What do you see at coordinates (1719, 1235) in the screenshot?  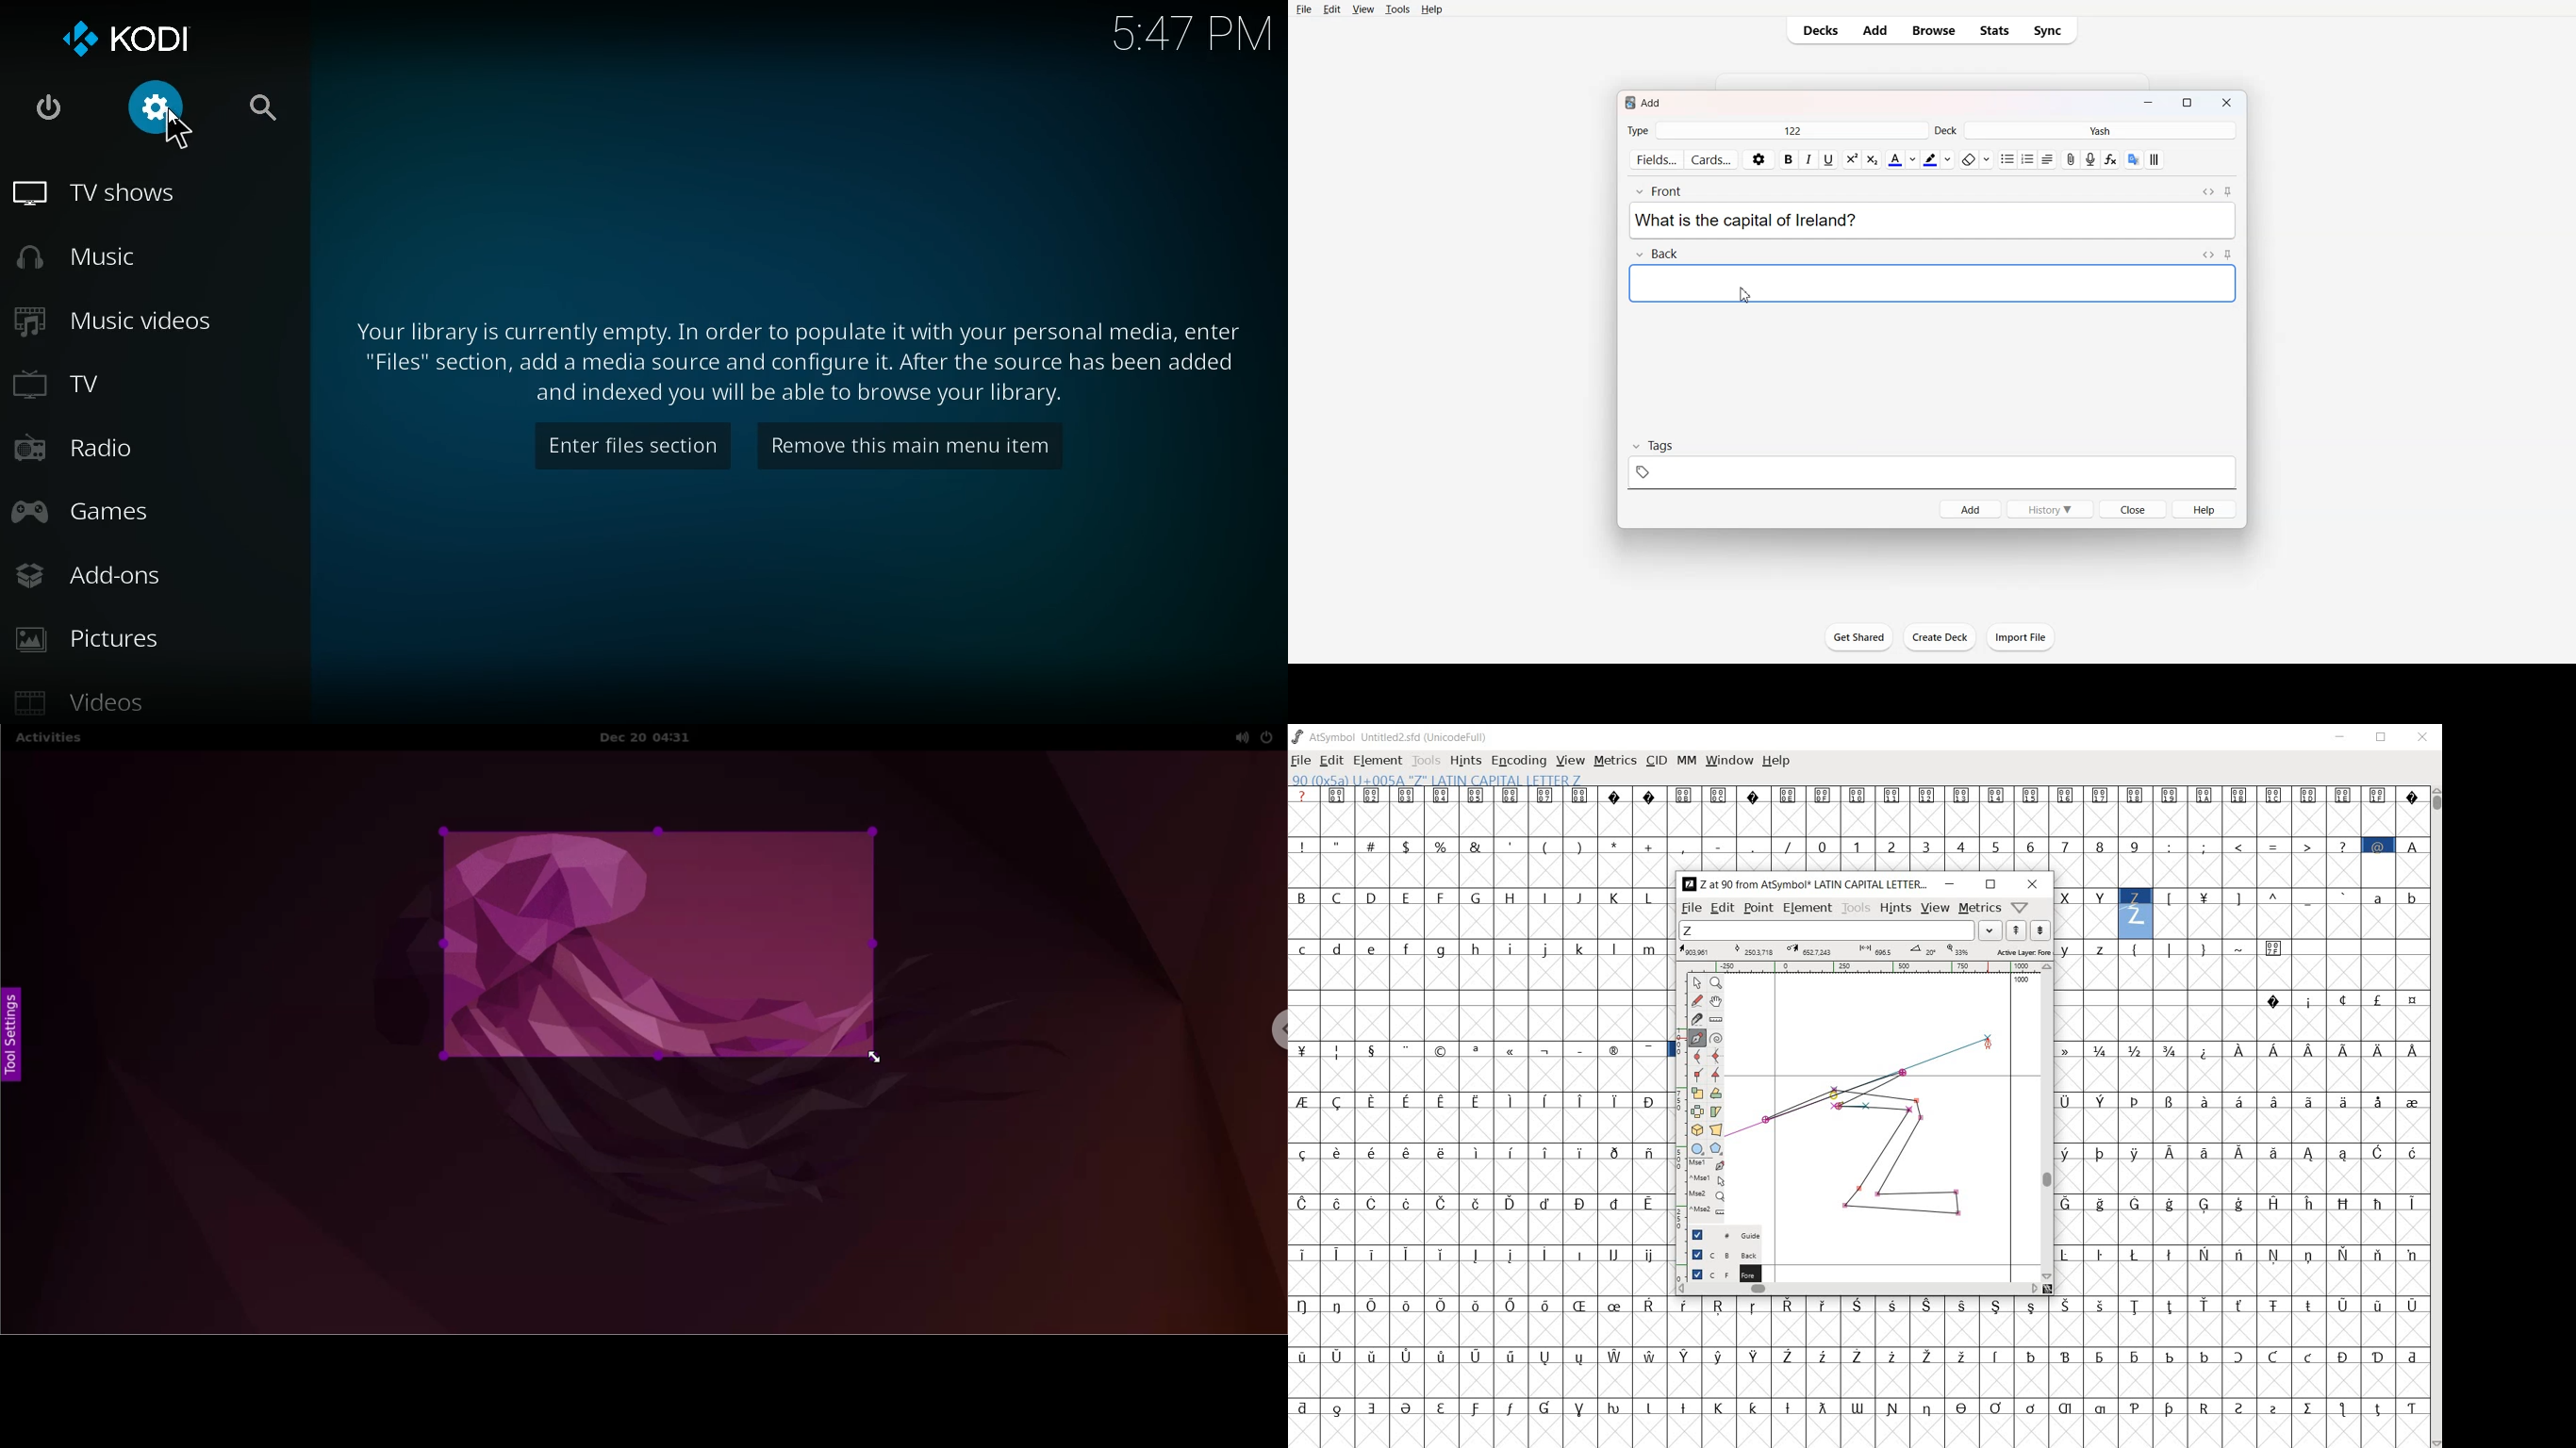 I see `Guide` at bounding box center [1719, 1235].